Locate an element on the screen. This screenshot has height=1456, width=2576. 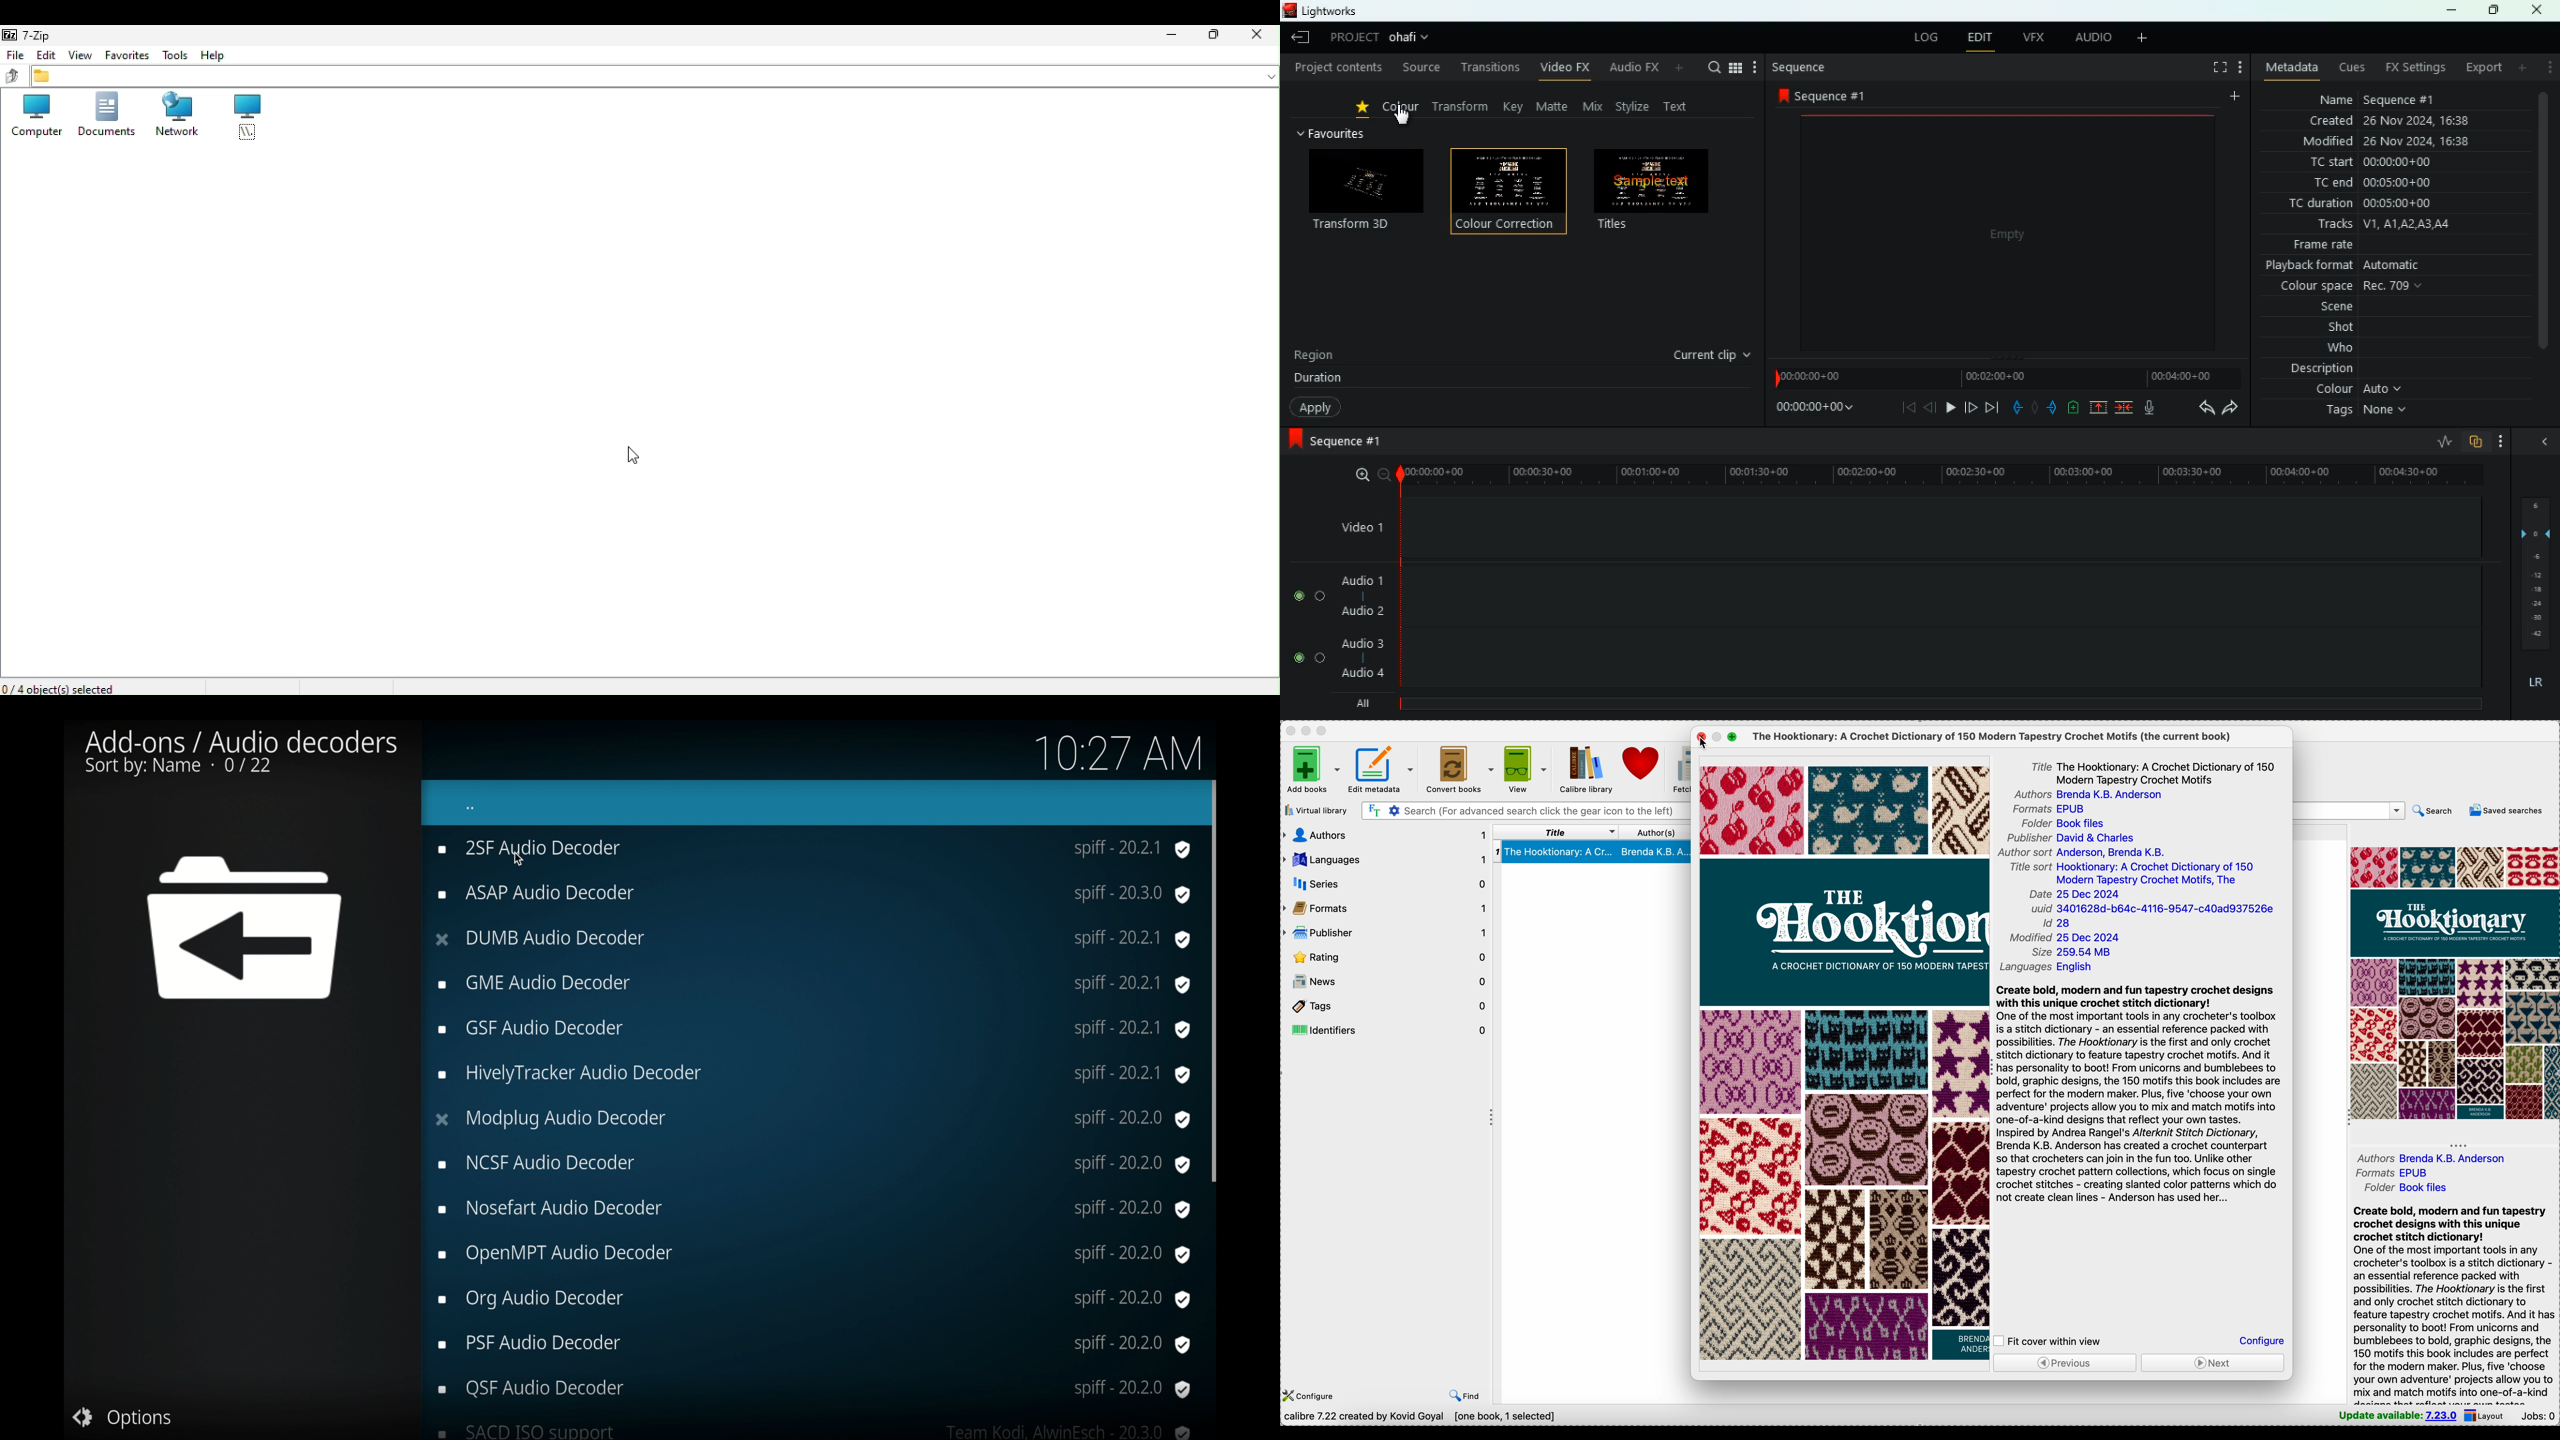
Edit is located at coordinates (47, 57).